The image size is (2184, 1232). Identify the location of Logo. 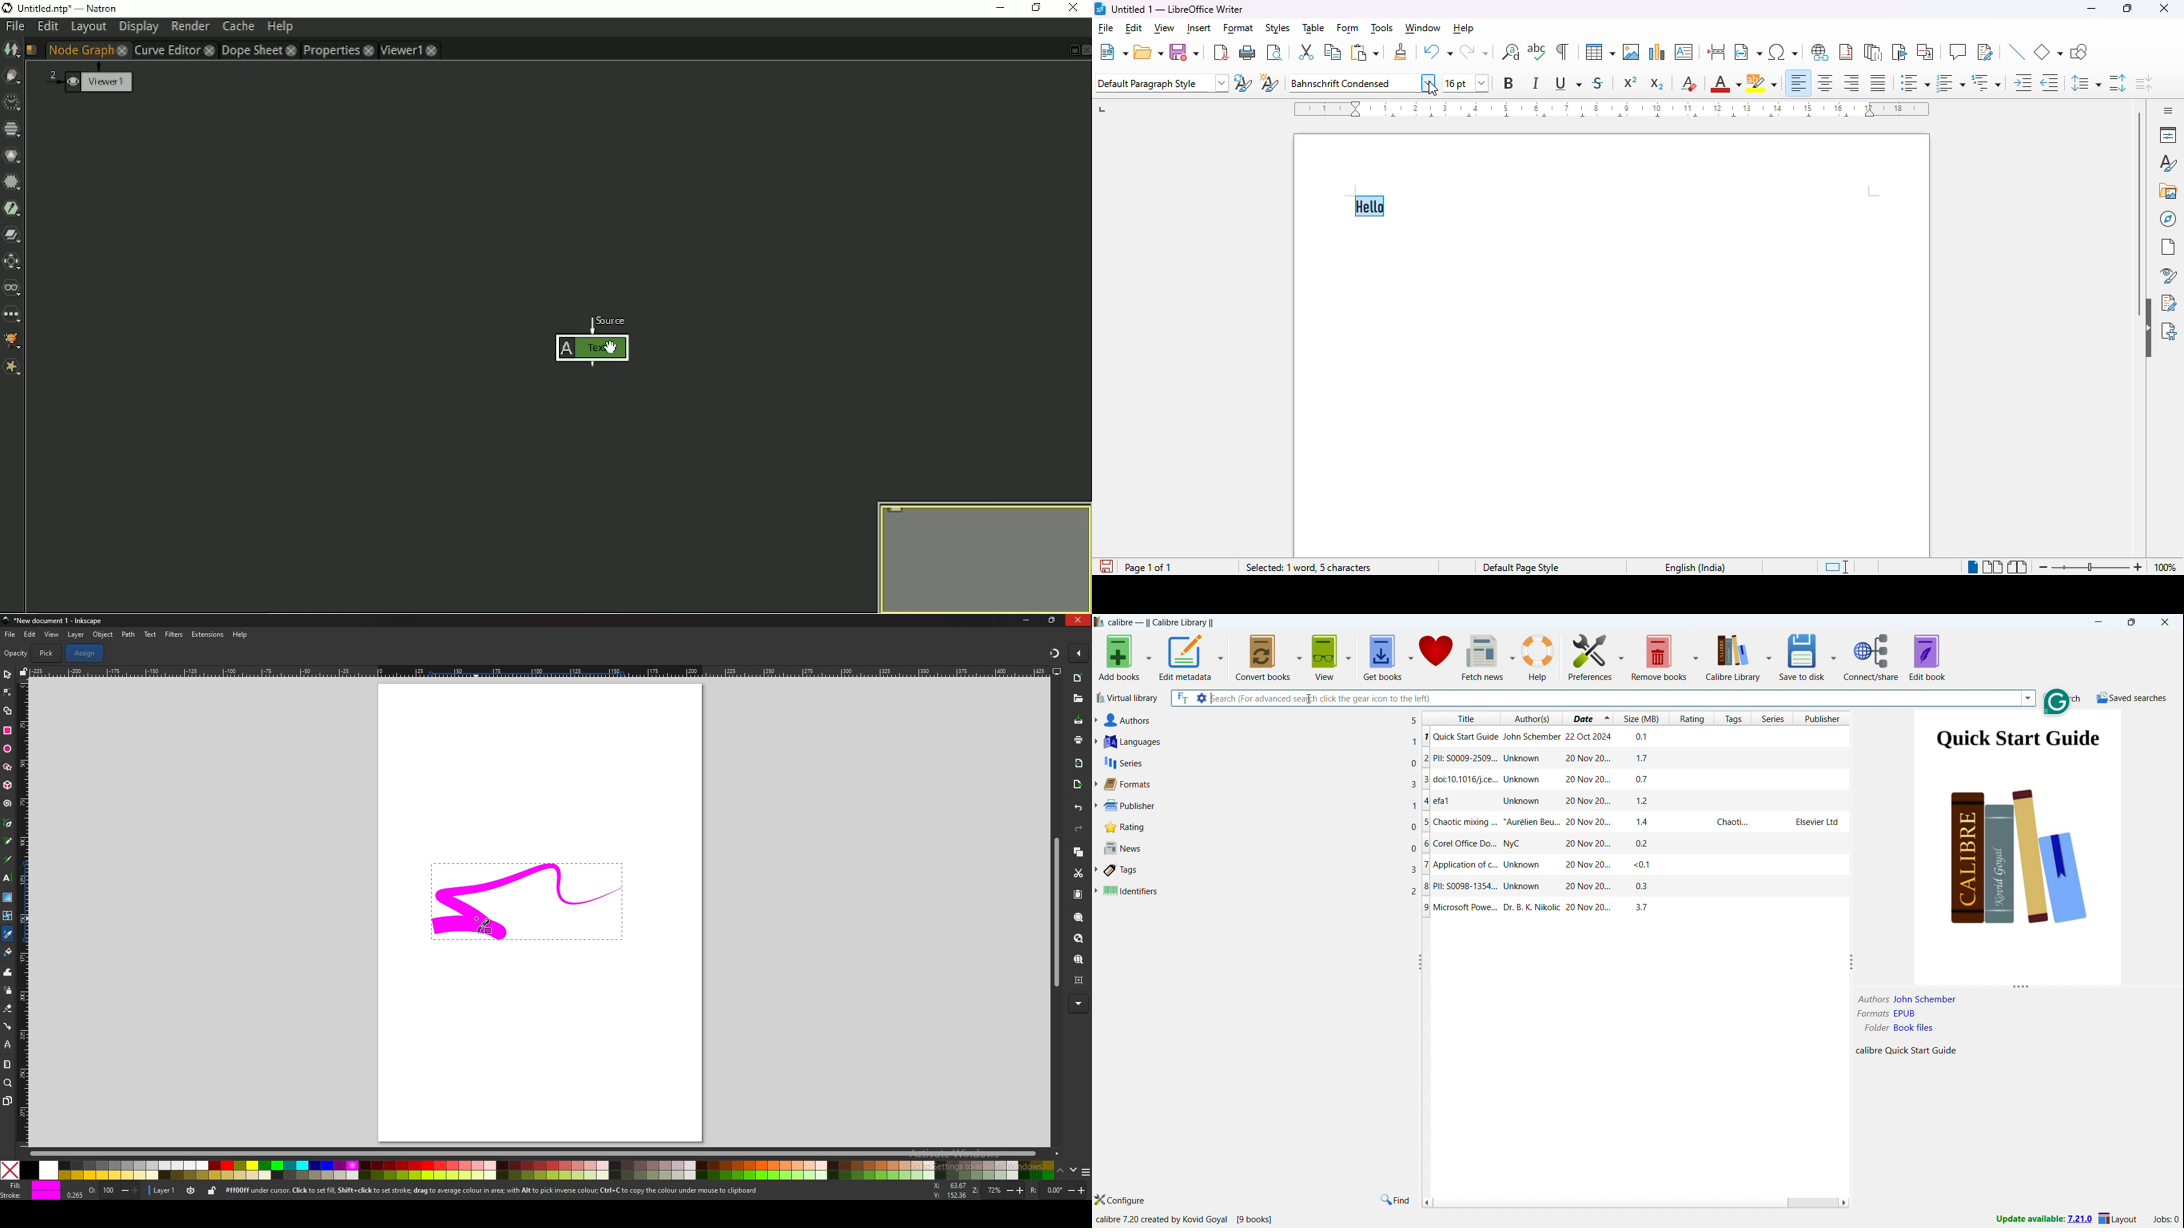
(1099, 9).